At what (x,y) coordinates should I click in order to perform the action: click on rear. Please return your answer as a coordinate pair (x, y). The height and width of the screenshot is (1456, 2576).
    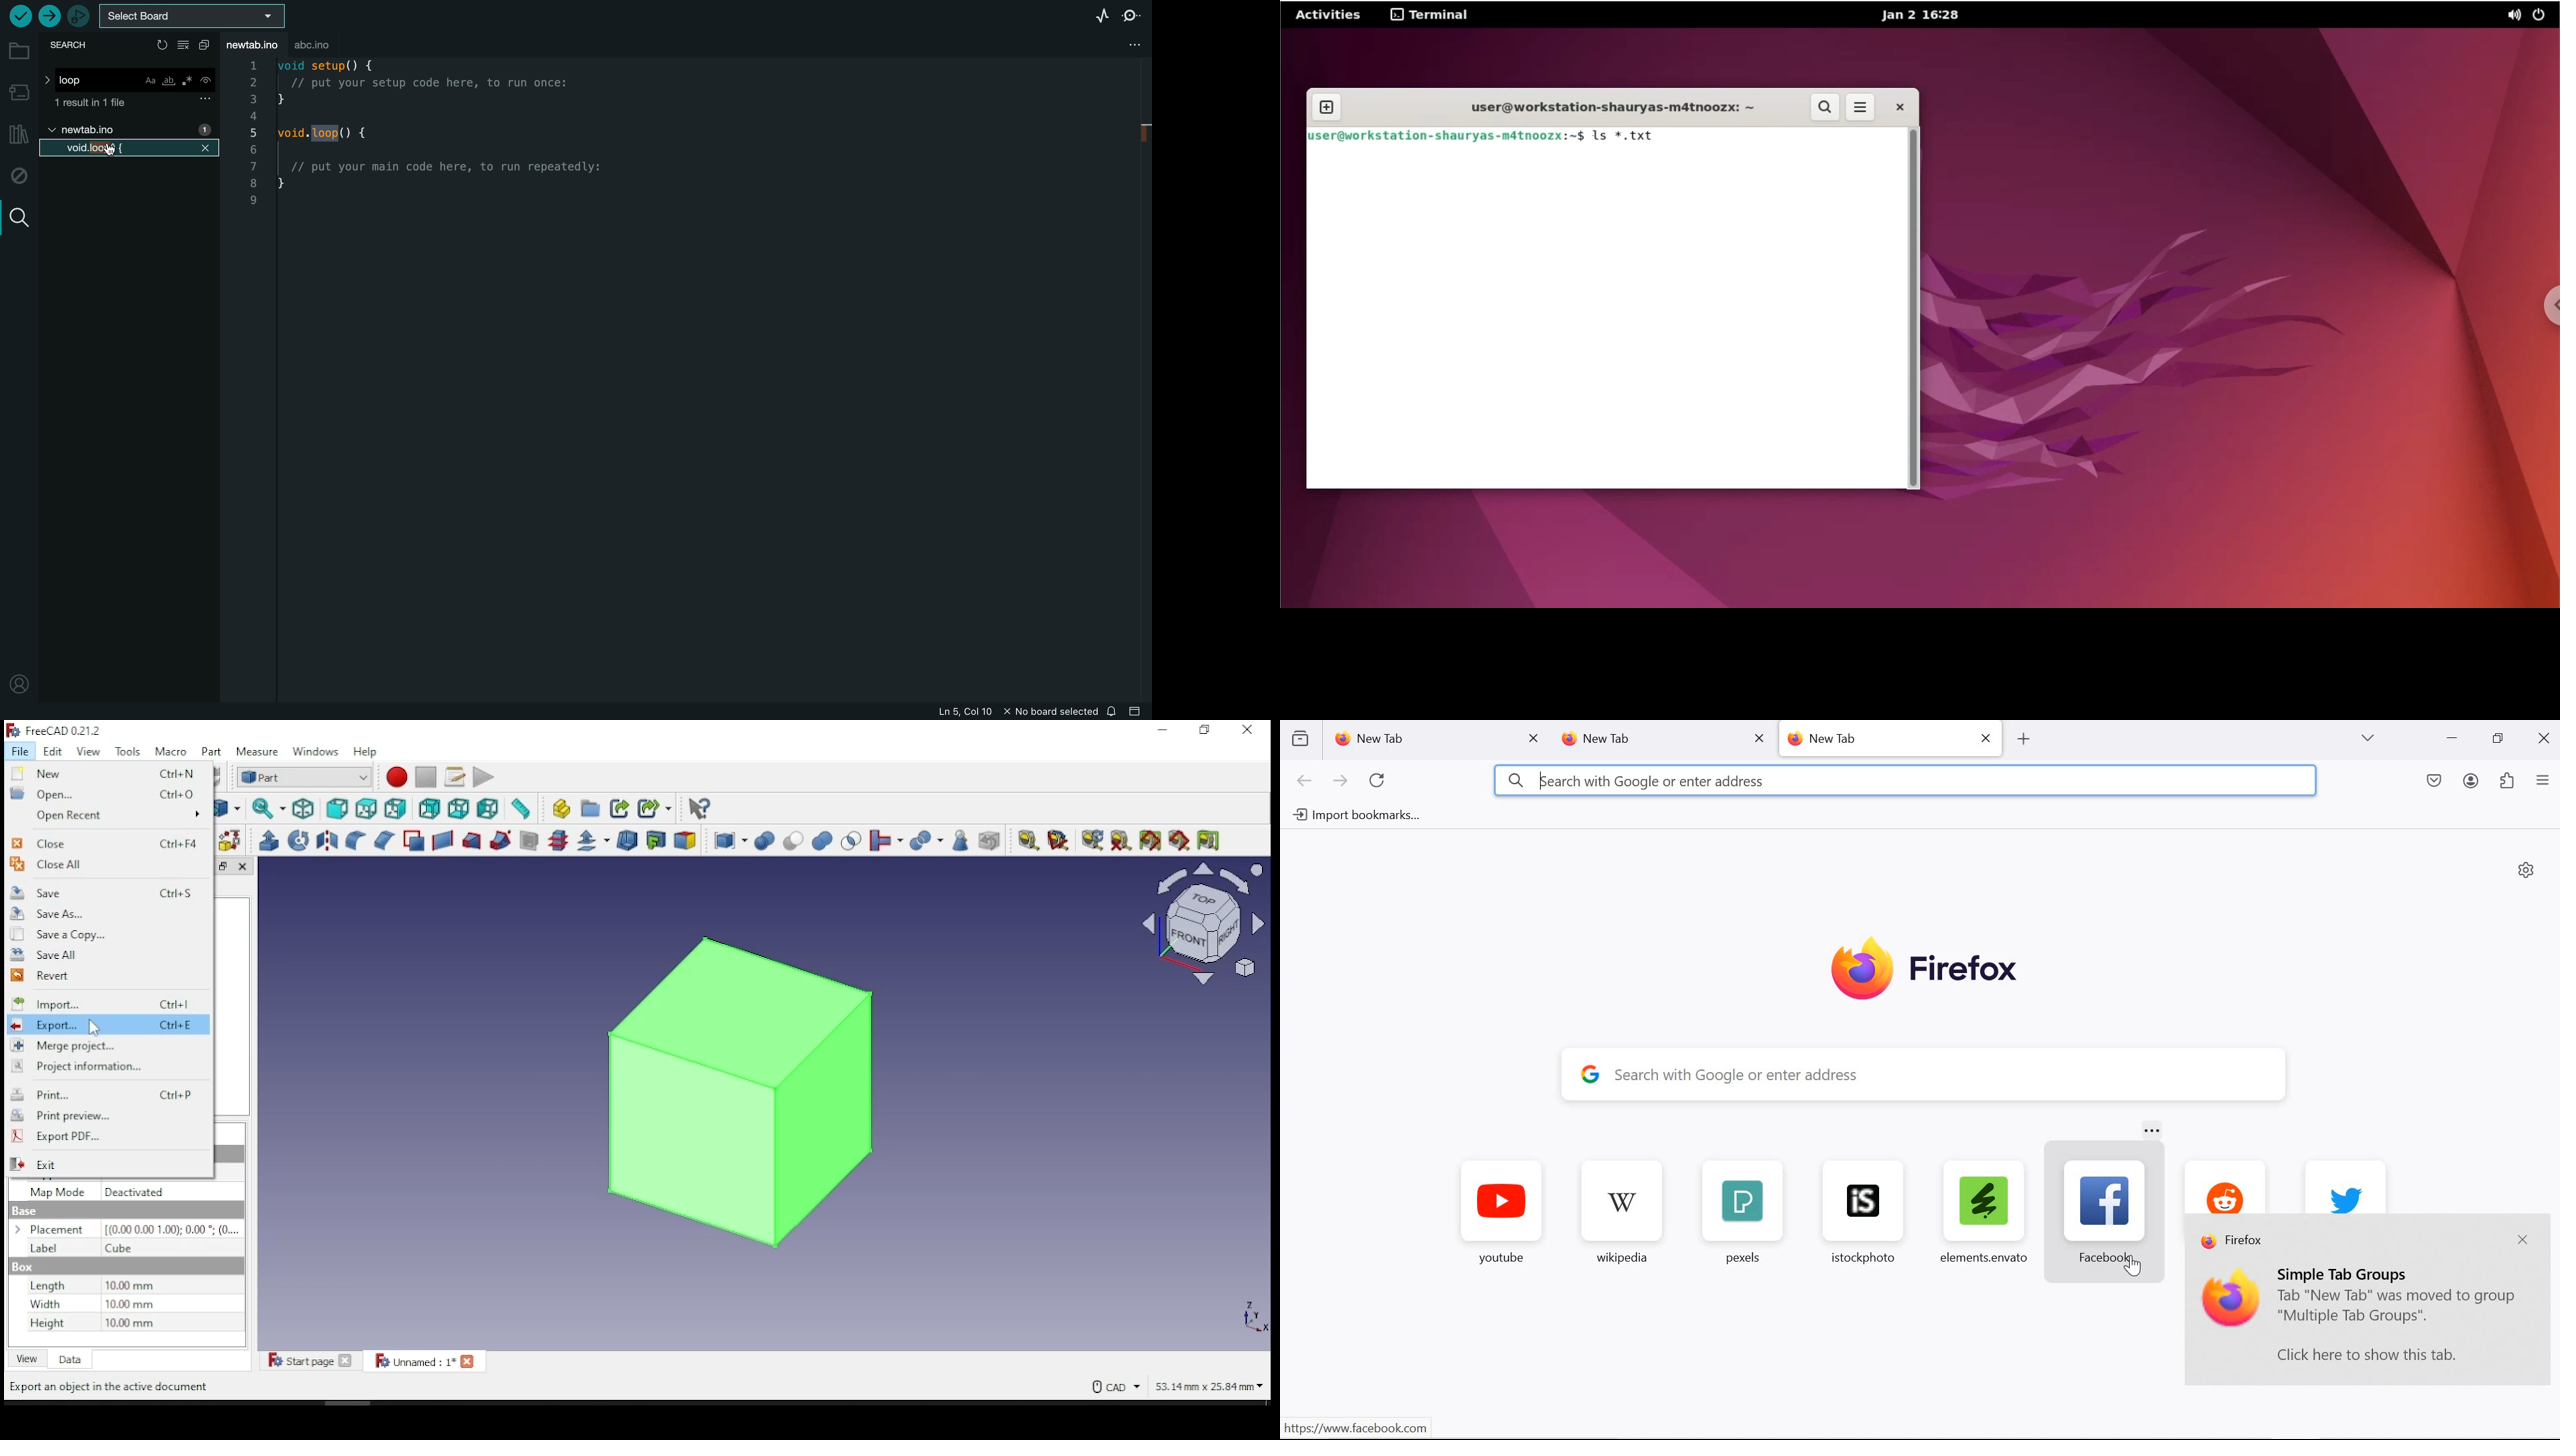
    Looking at the image, I should click on (429, 809).